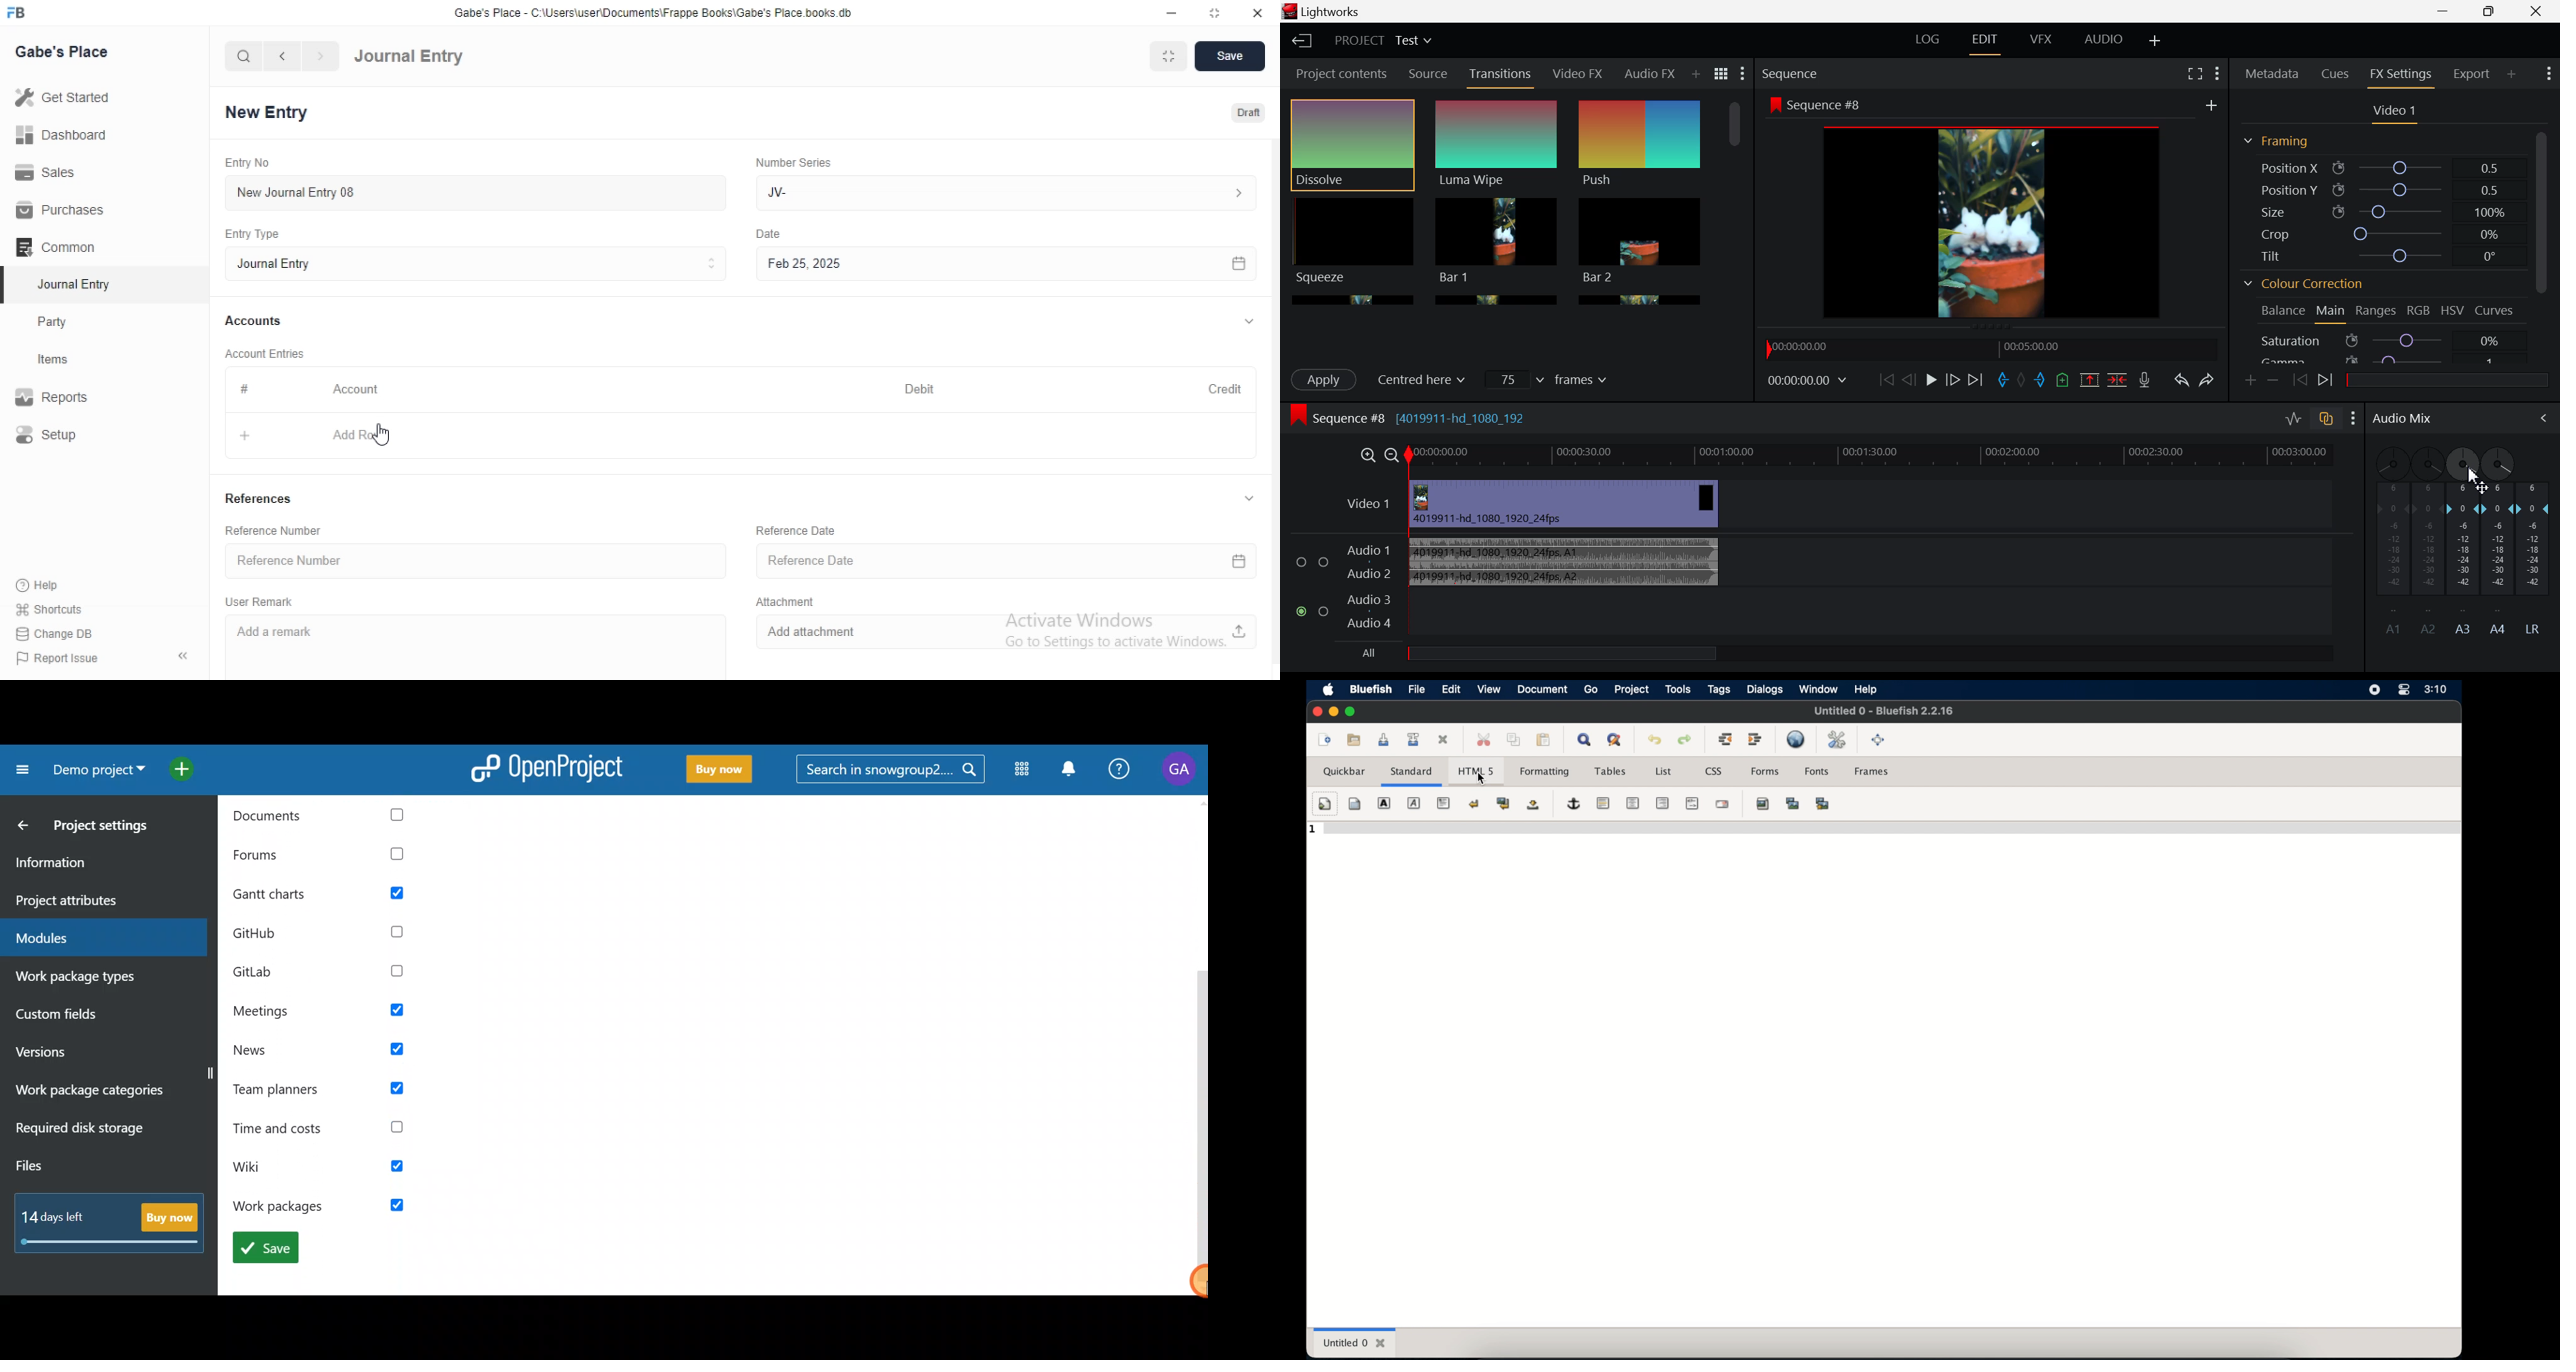 Image resolution: width=2576 pixels, height=1372 pixels. What do you see at coordinates (2040, 380) in the screenshot?
I see `Mark Out` at bounding box center [2040, 380].